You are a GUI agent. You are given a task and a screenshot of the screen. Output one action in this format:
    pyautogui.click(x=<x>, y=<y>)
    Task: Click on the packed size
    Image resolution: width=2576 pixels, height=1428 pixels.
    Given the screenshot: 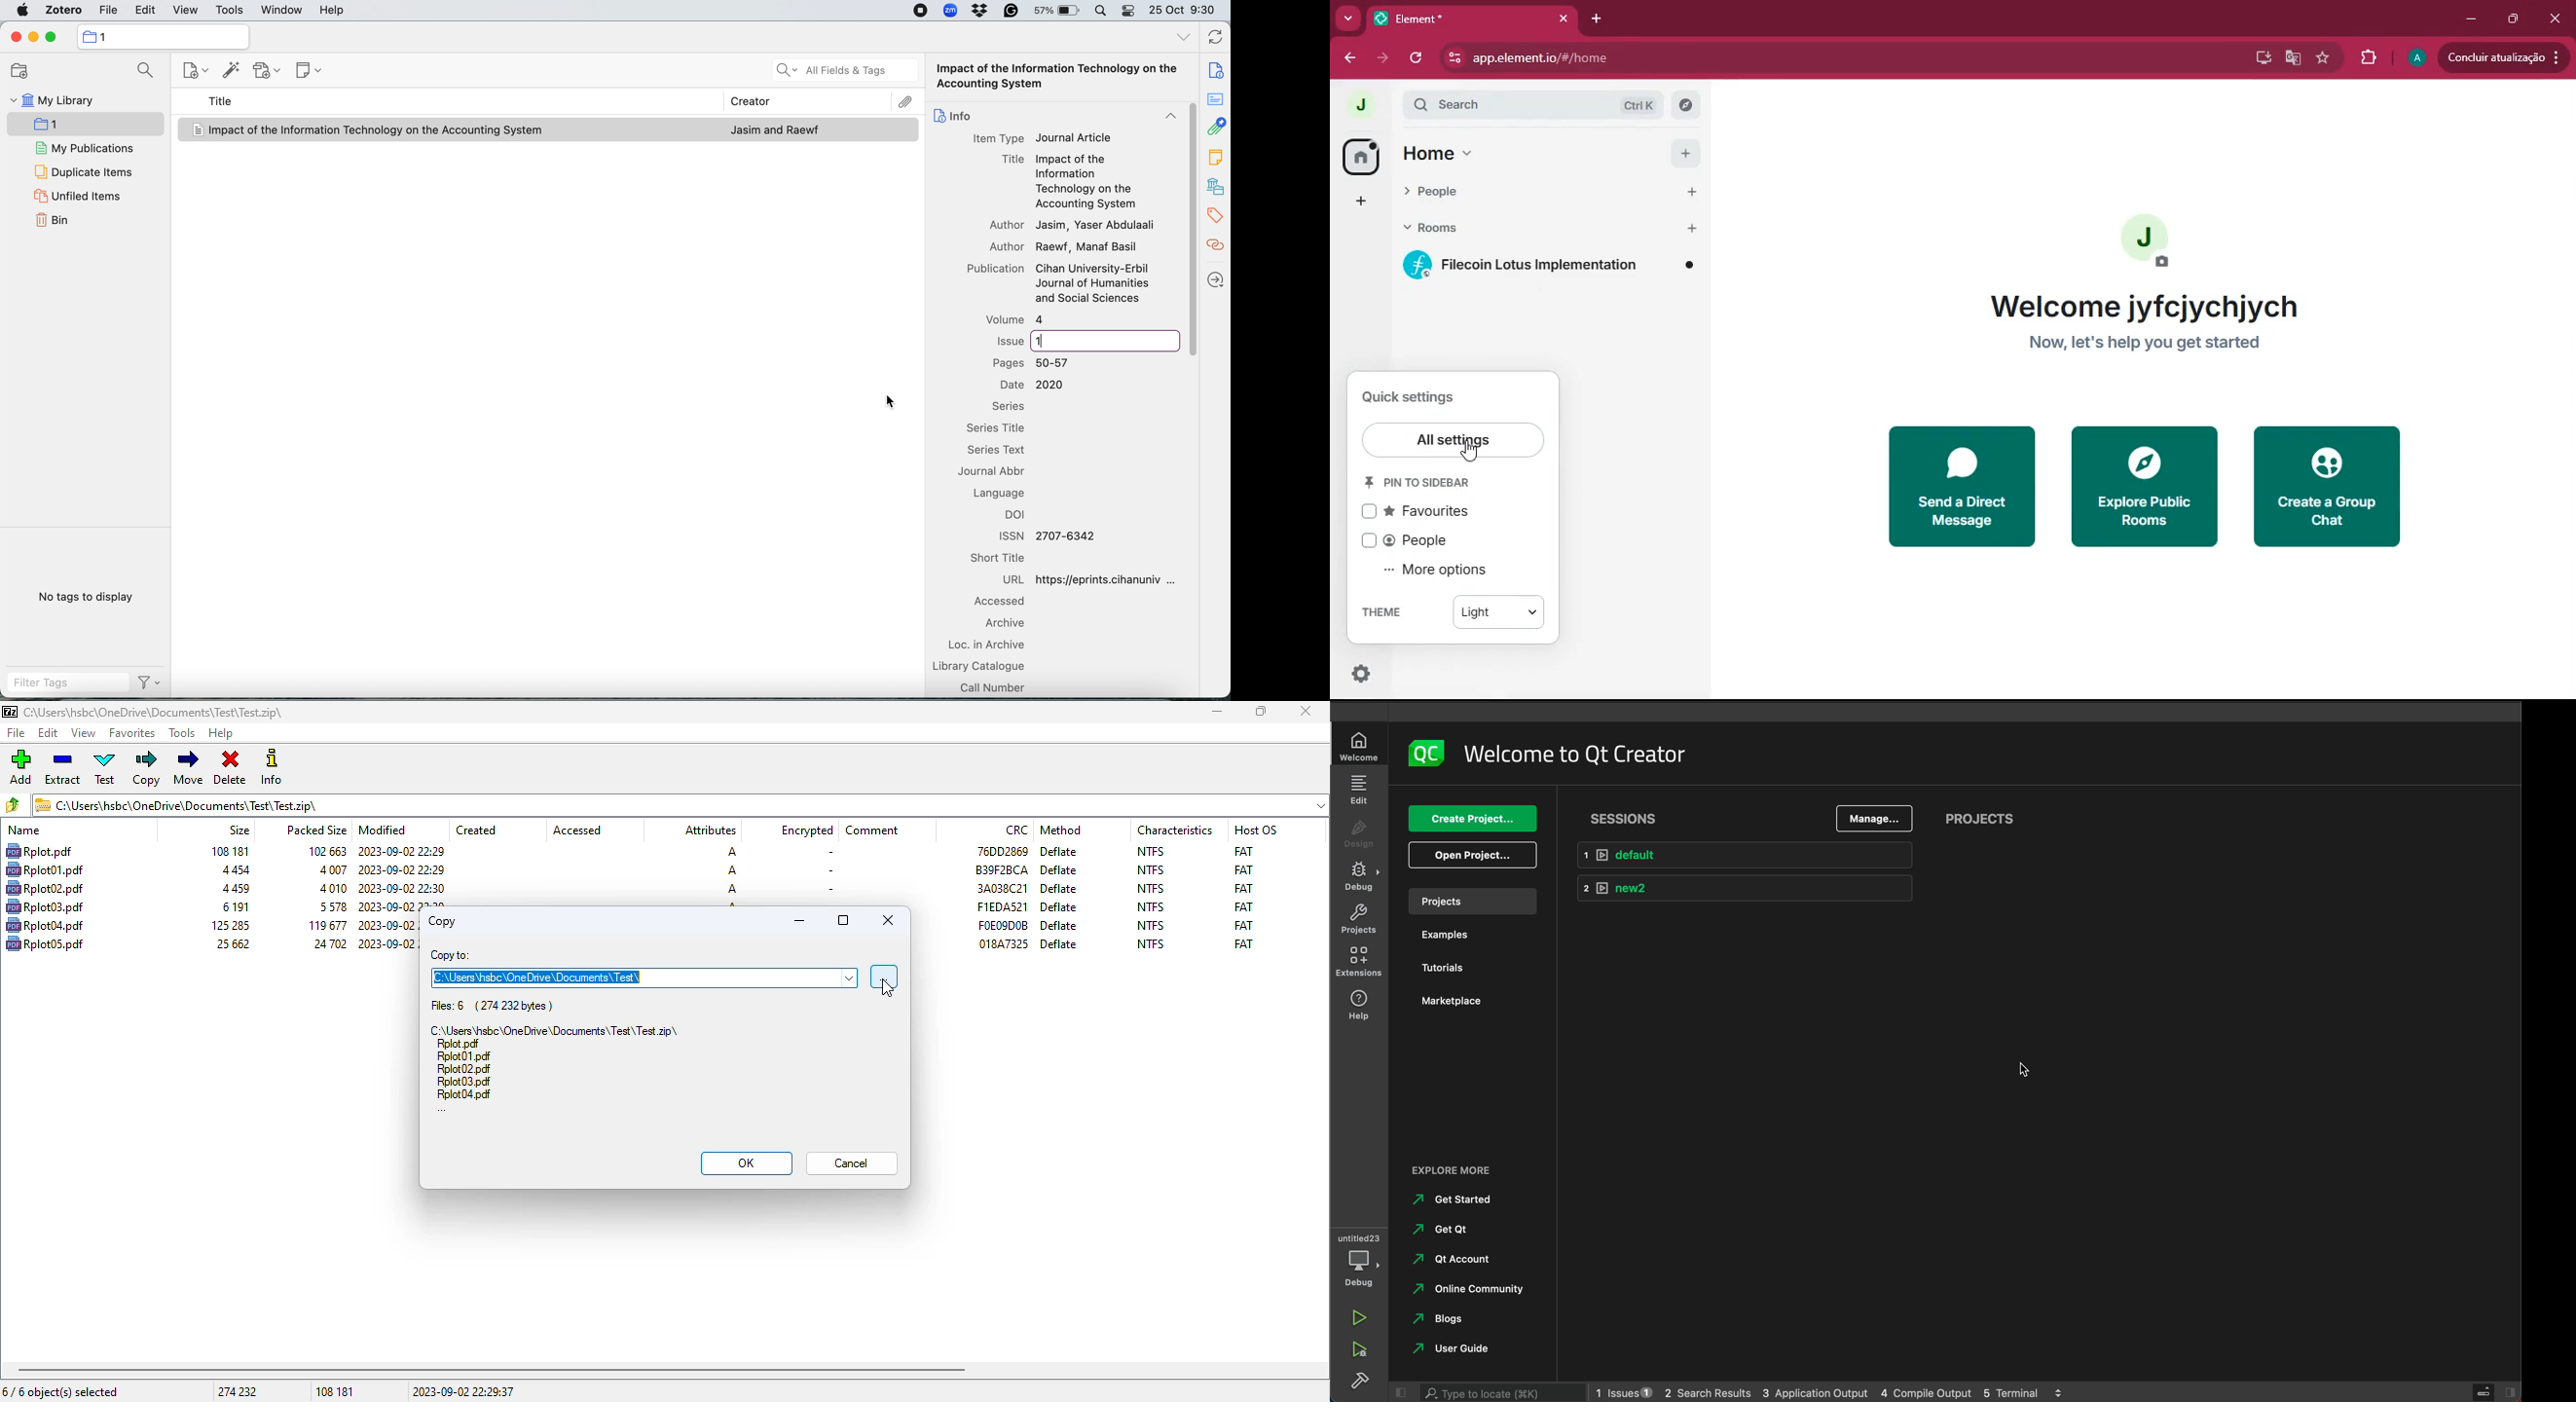 What is the action you would take?
    pyautogui.click(x=323, y=850)
    